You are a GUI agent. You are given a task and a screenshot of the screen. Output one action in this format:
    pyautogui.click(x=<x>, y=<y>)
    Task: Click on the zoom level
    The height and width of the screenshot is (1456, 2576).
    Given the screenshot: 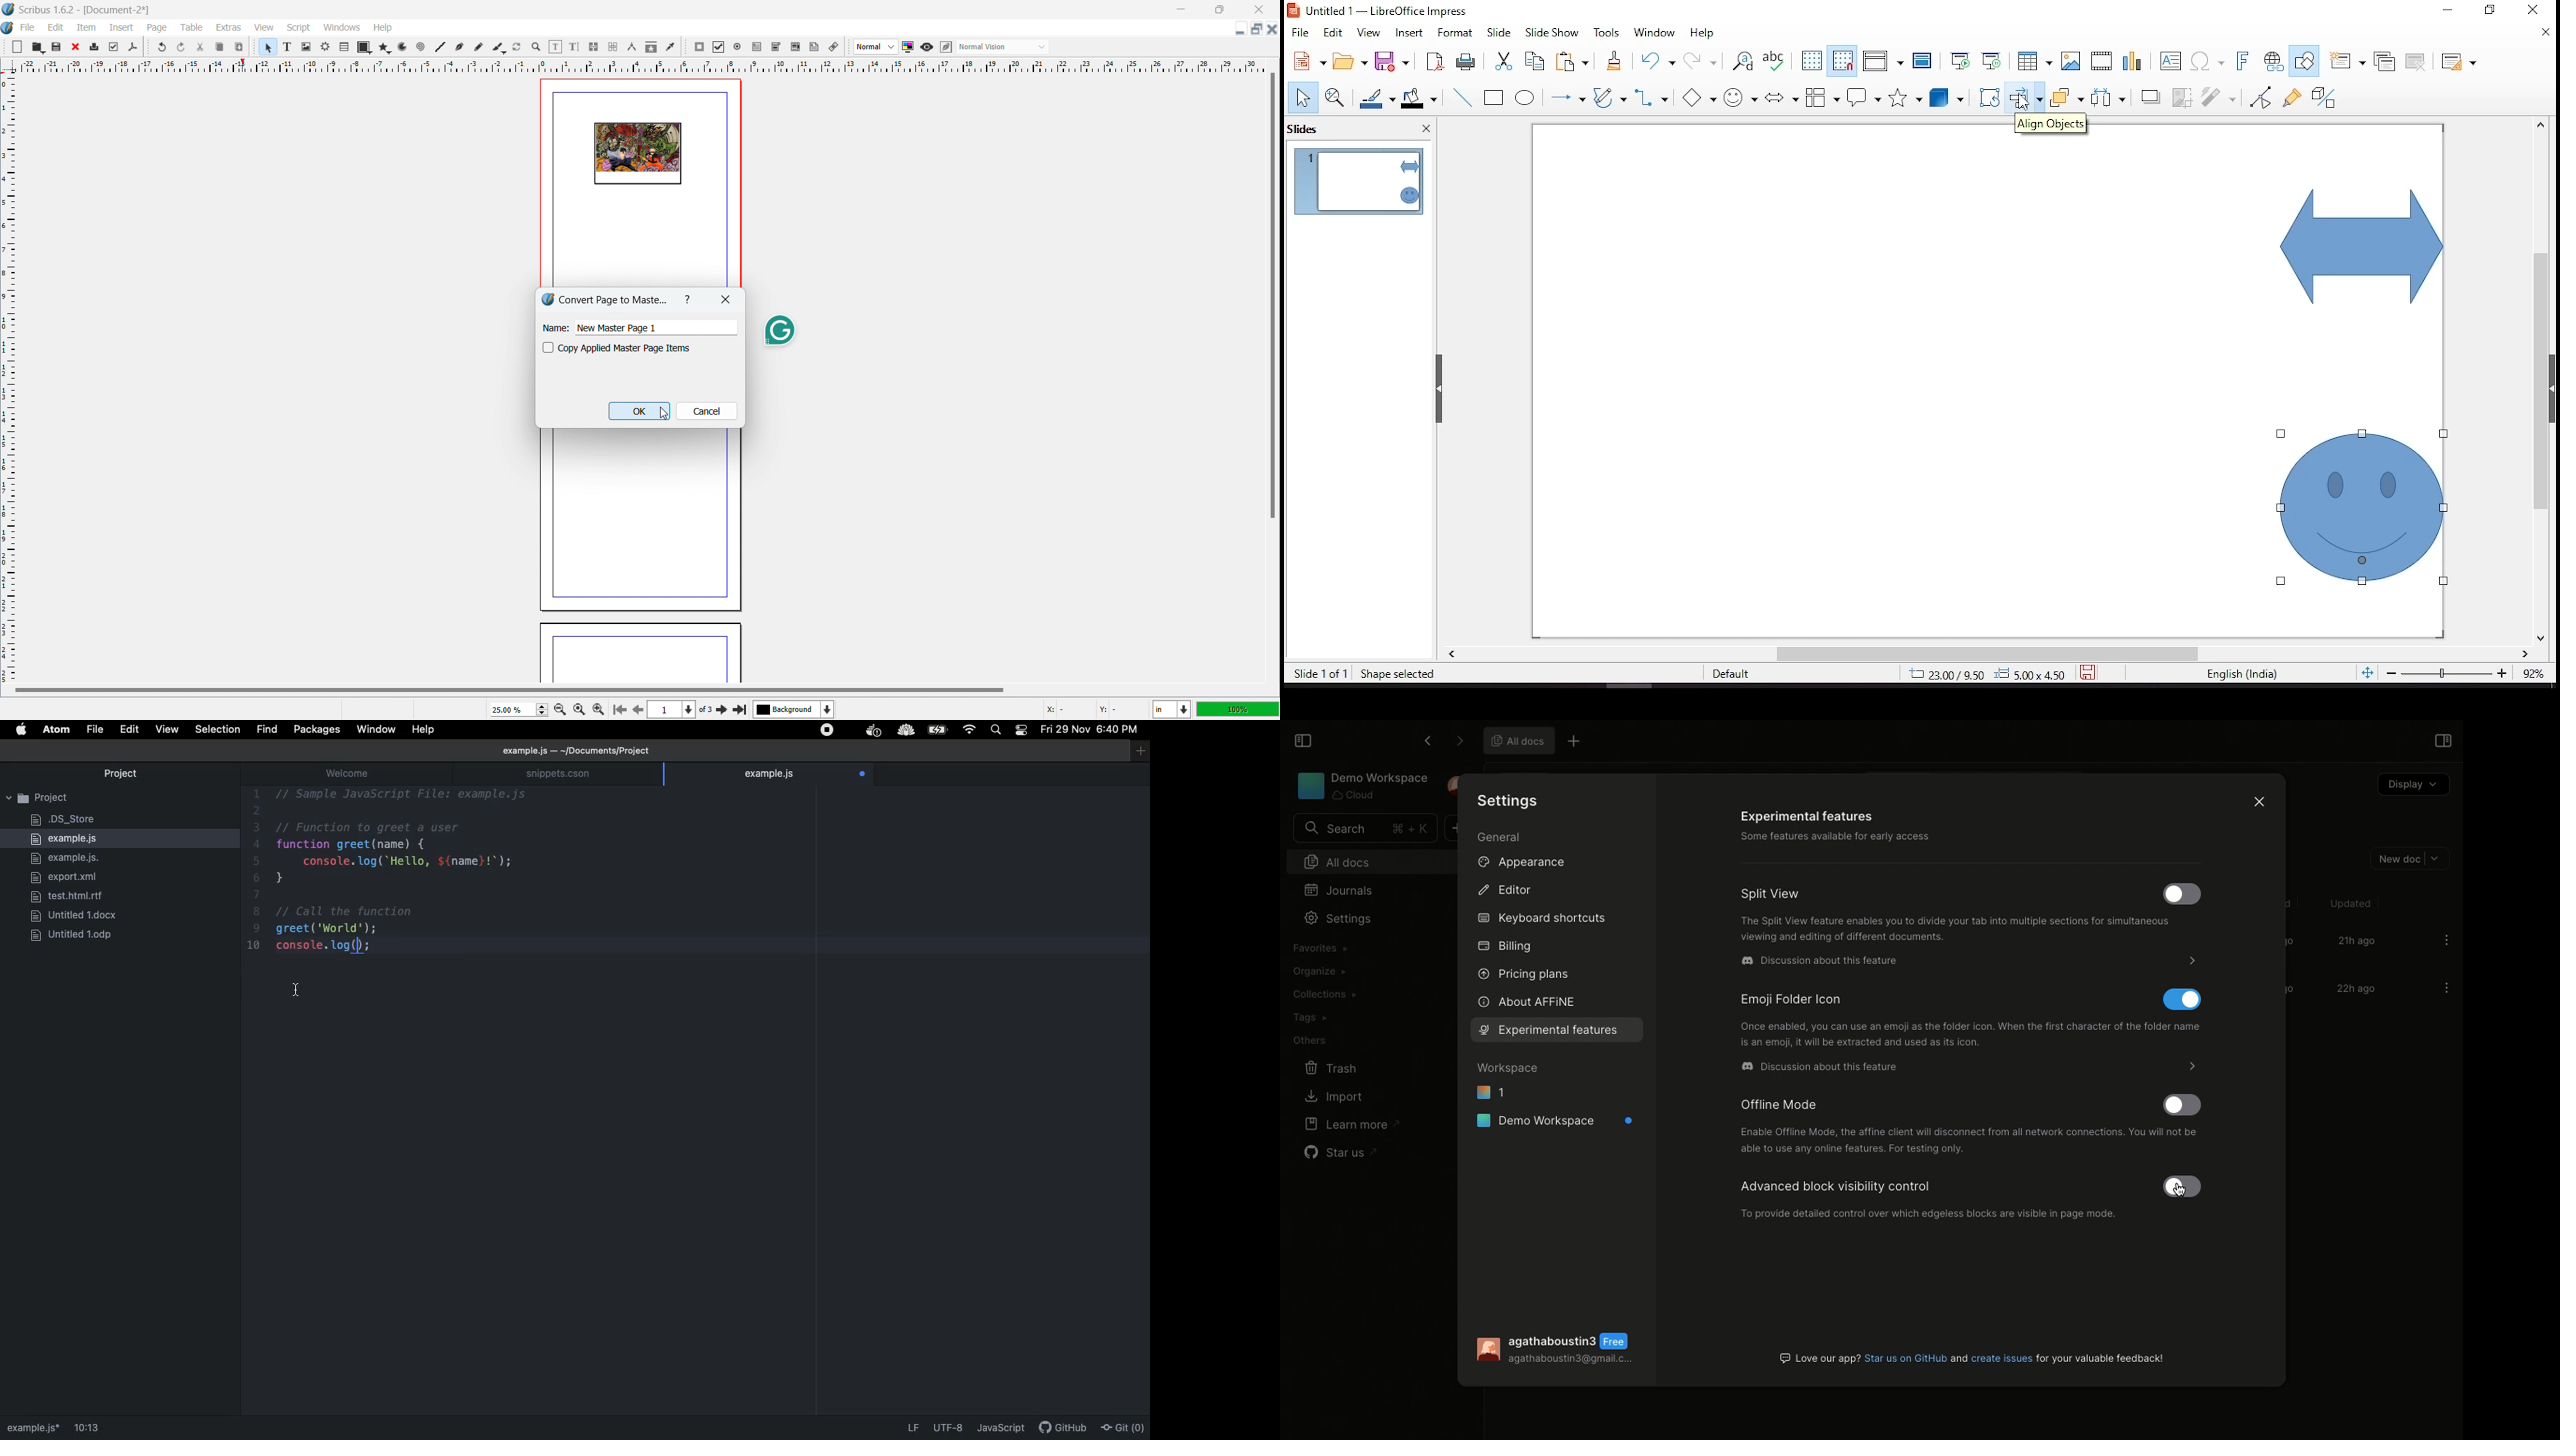 What is the action you would take?
    pyautogui.click(x=519, y=709)
    